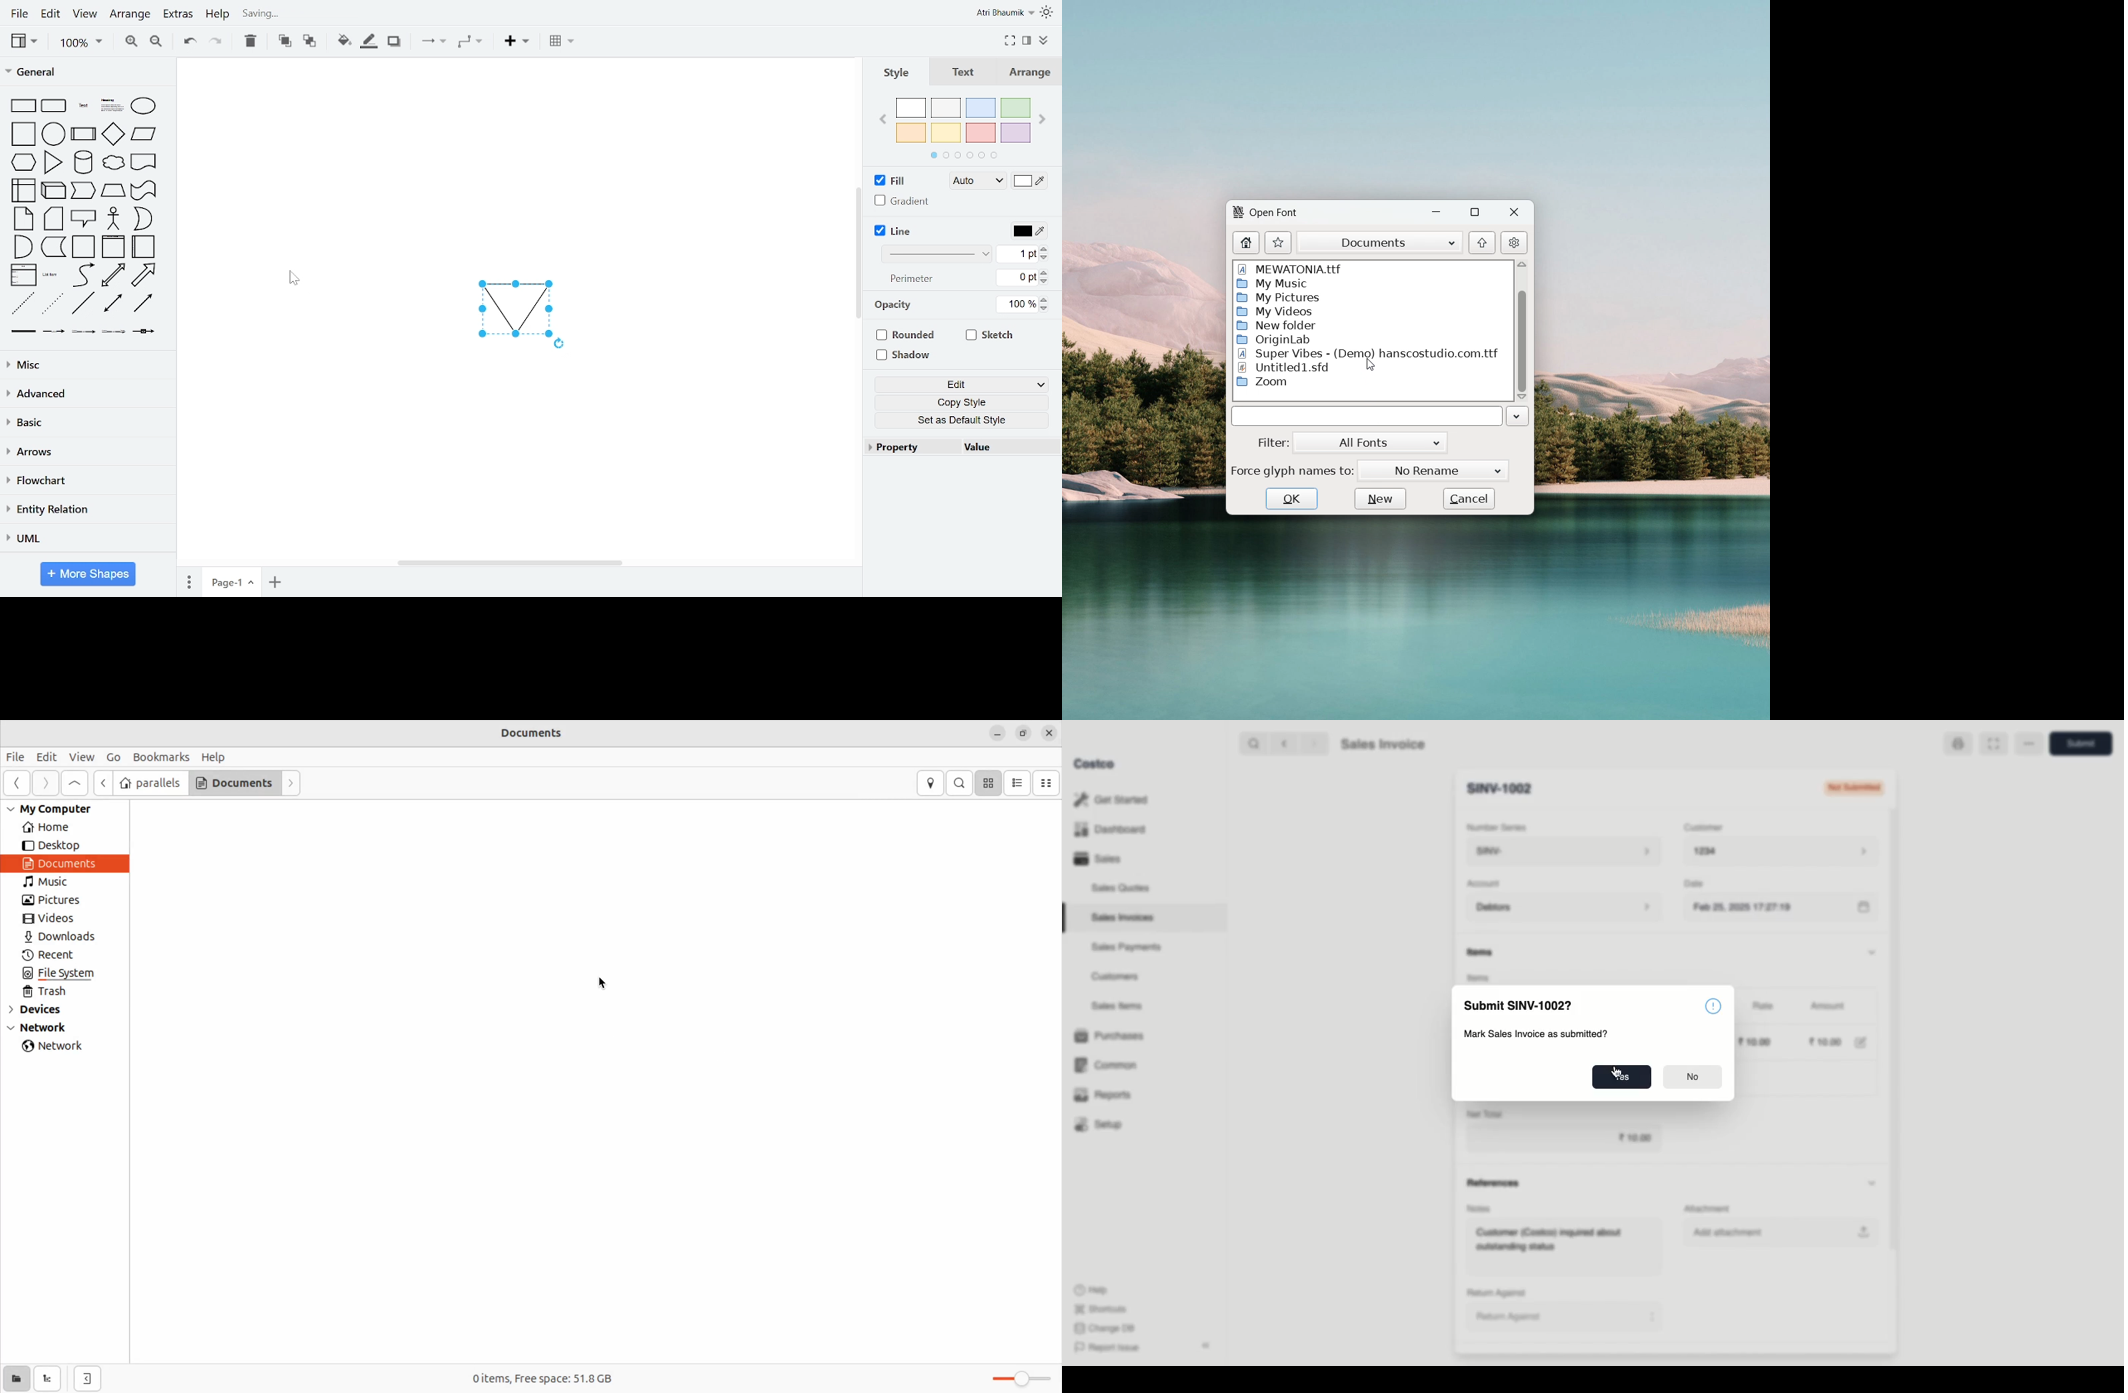  Describe the element at coordinates (1539, 1036) in the screenshot. I see `Mark Sales Invoice as submitted?` at that location.